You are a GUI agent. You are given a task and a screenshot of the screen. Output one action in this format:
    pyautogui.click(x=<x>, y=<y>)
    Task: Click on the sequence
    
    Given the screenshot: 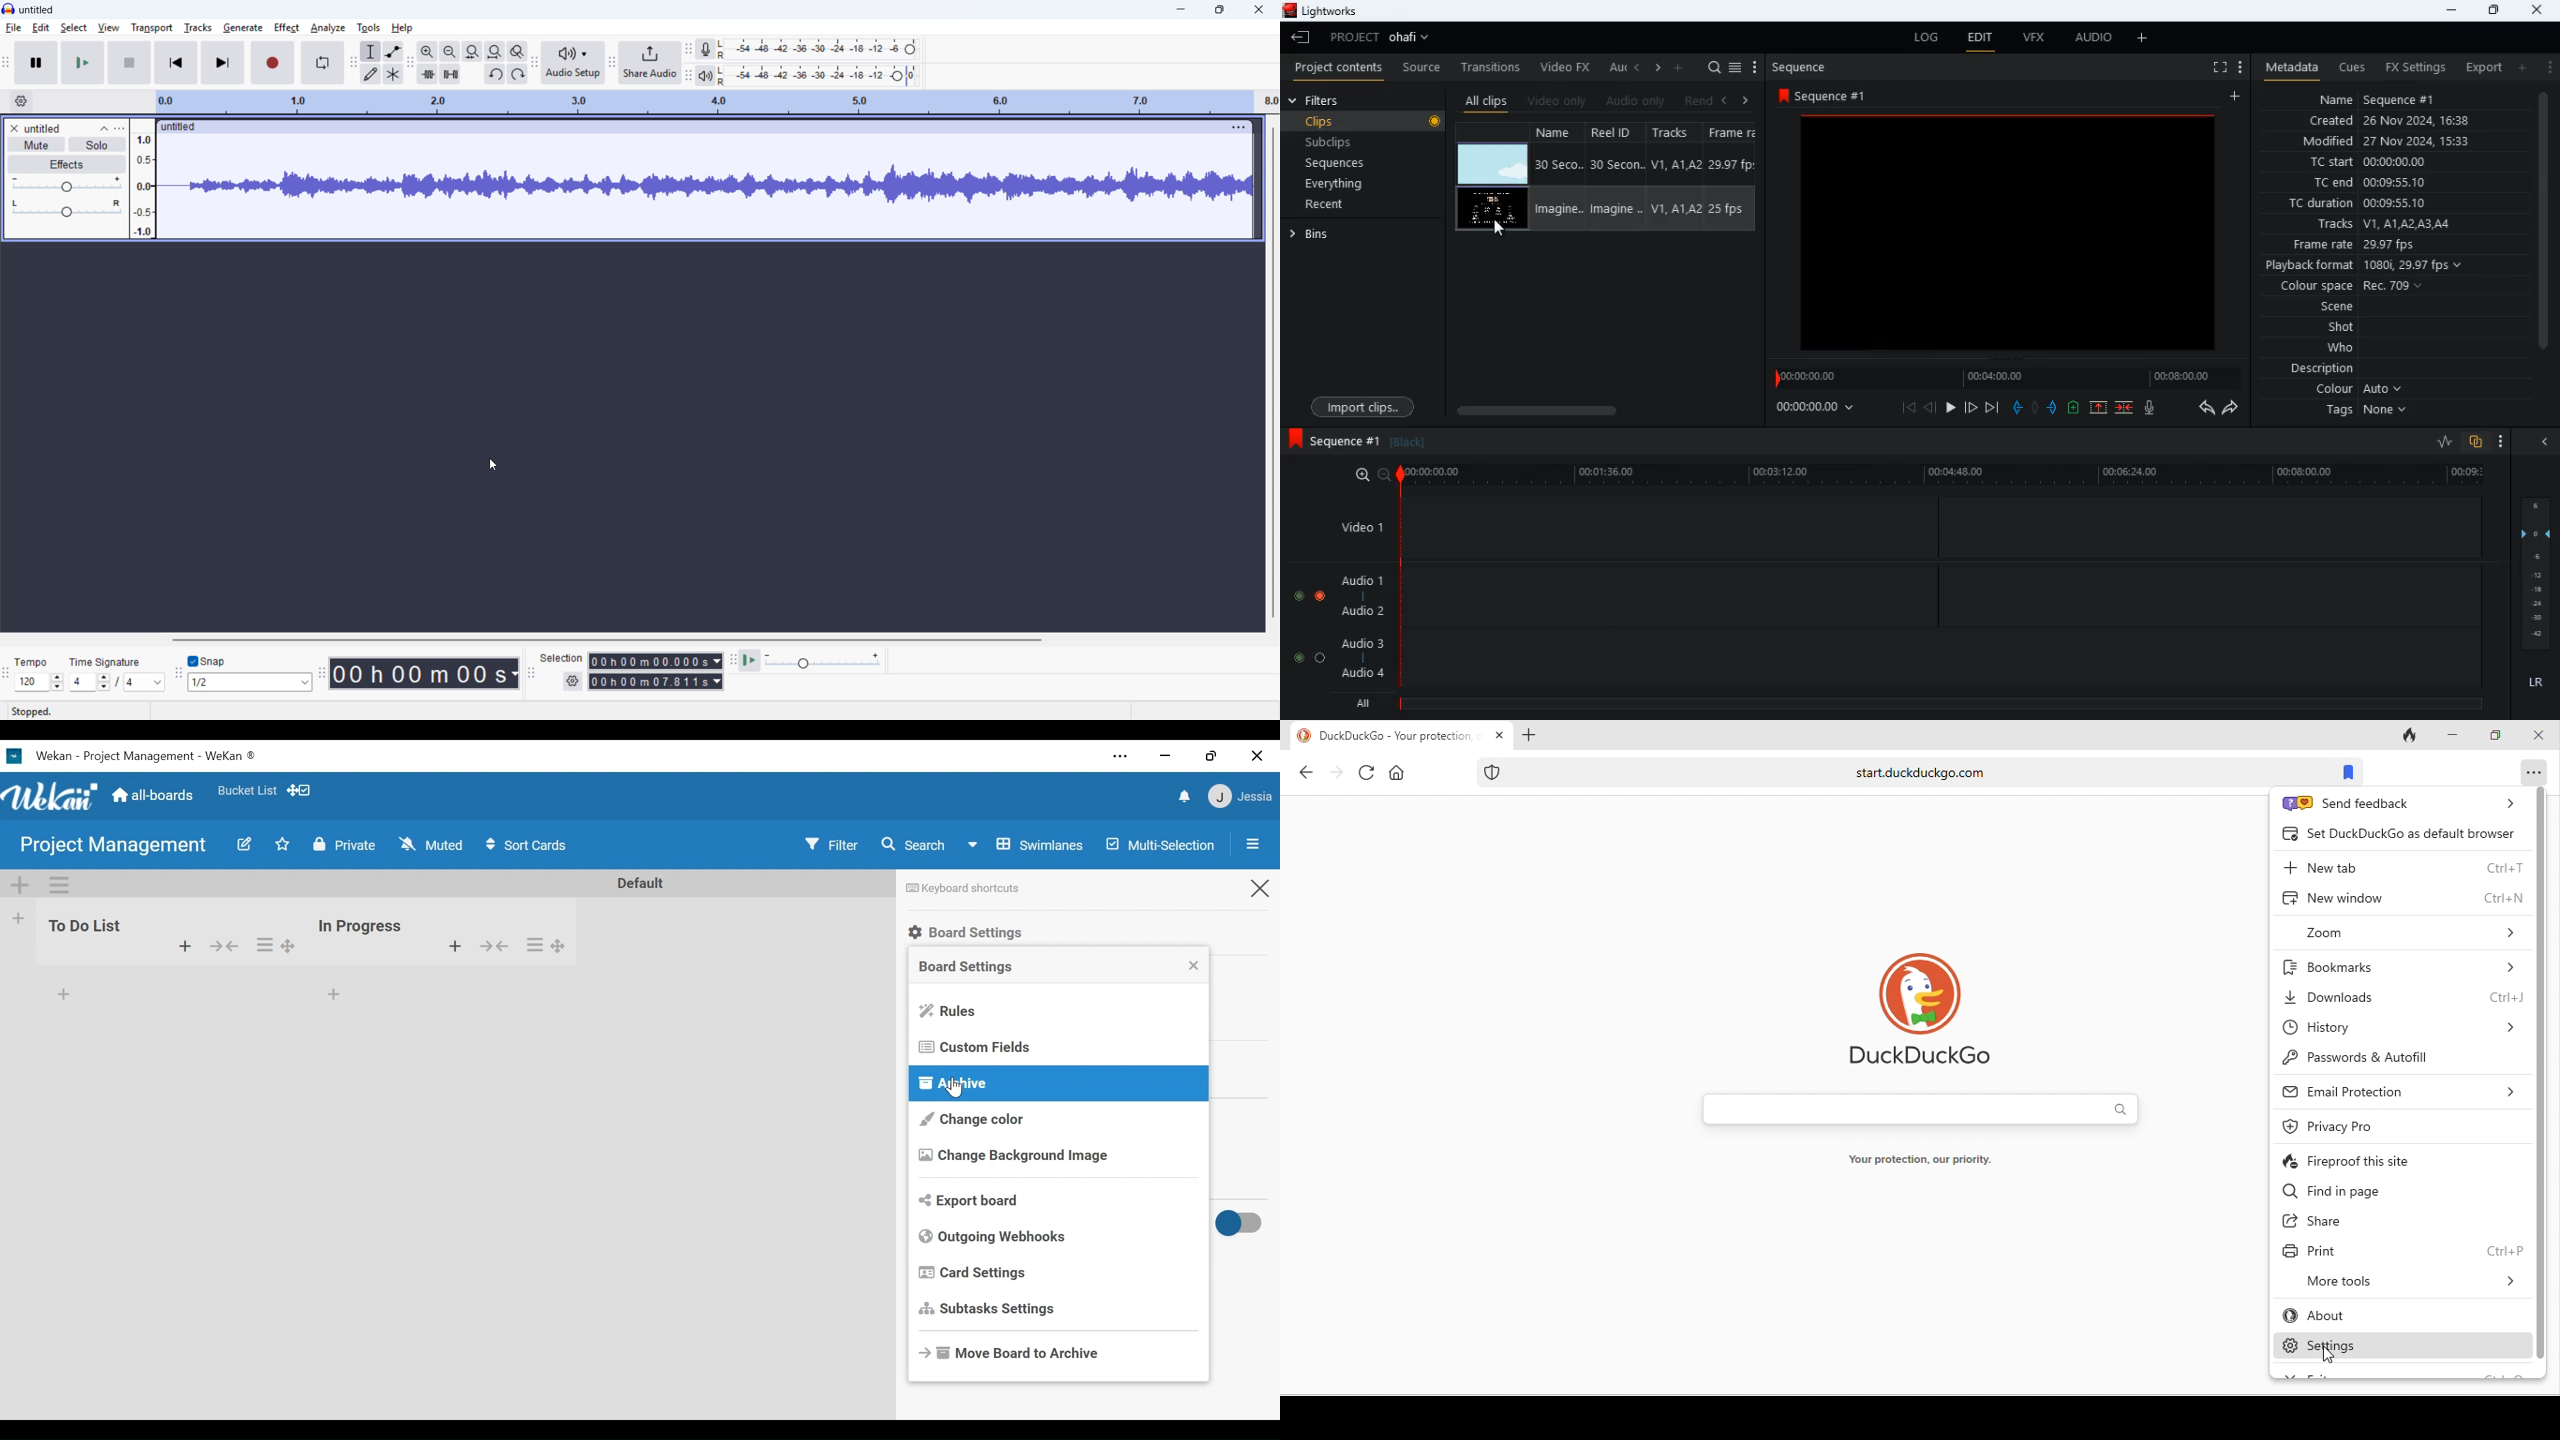 What is the action you would take?
    pyautogui.click(x=1335, y=438)
    